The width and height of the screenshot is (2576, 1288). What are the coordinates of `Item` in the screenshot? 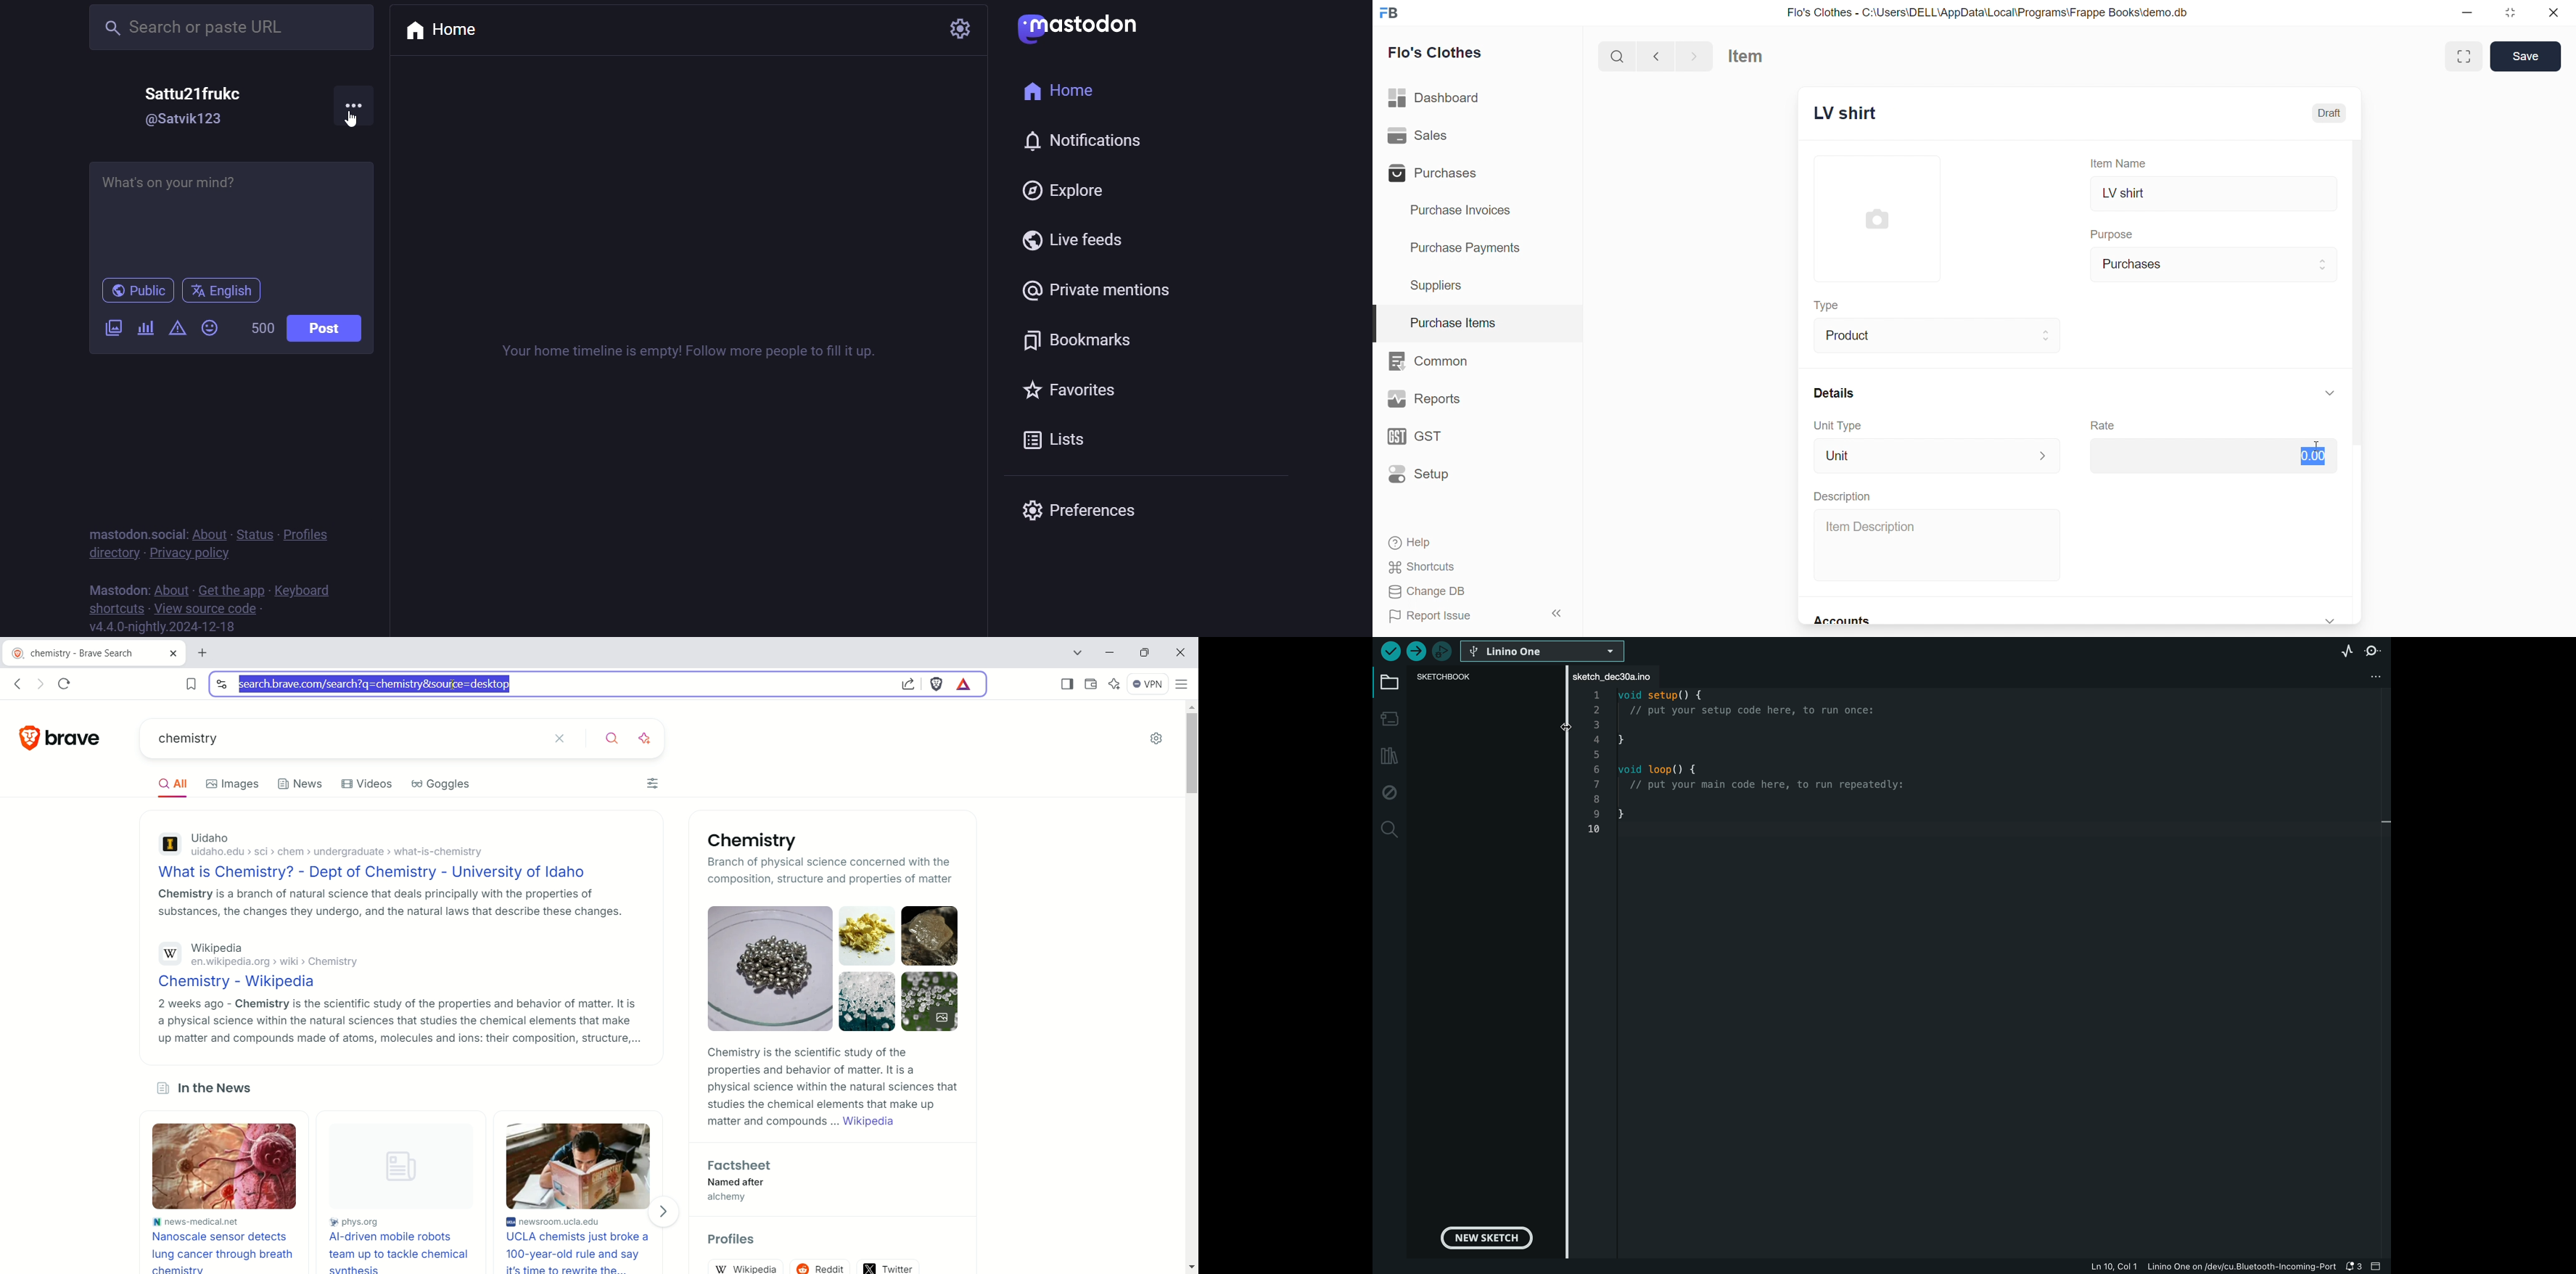 It's located at (1755, 56).